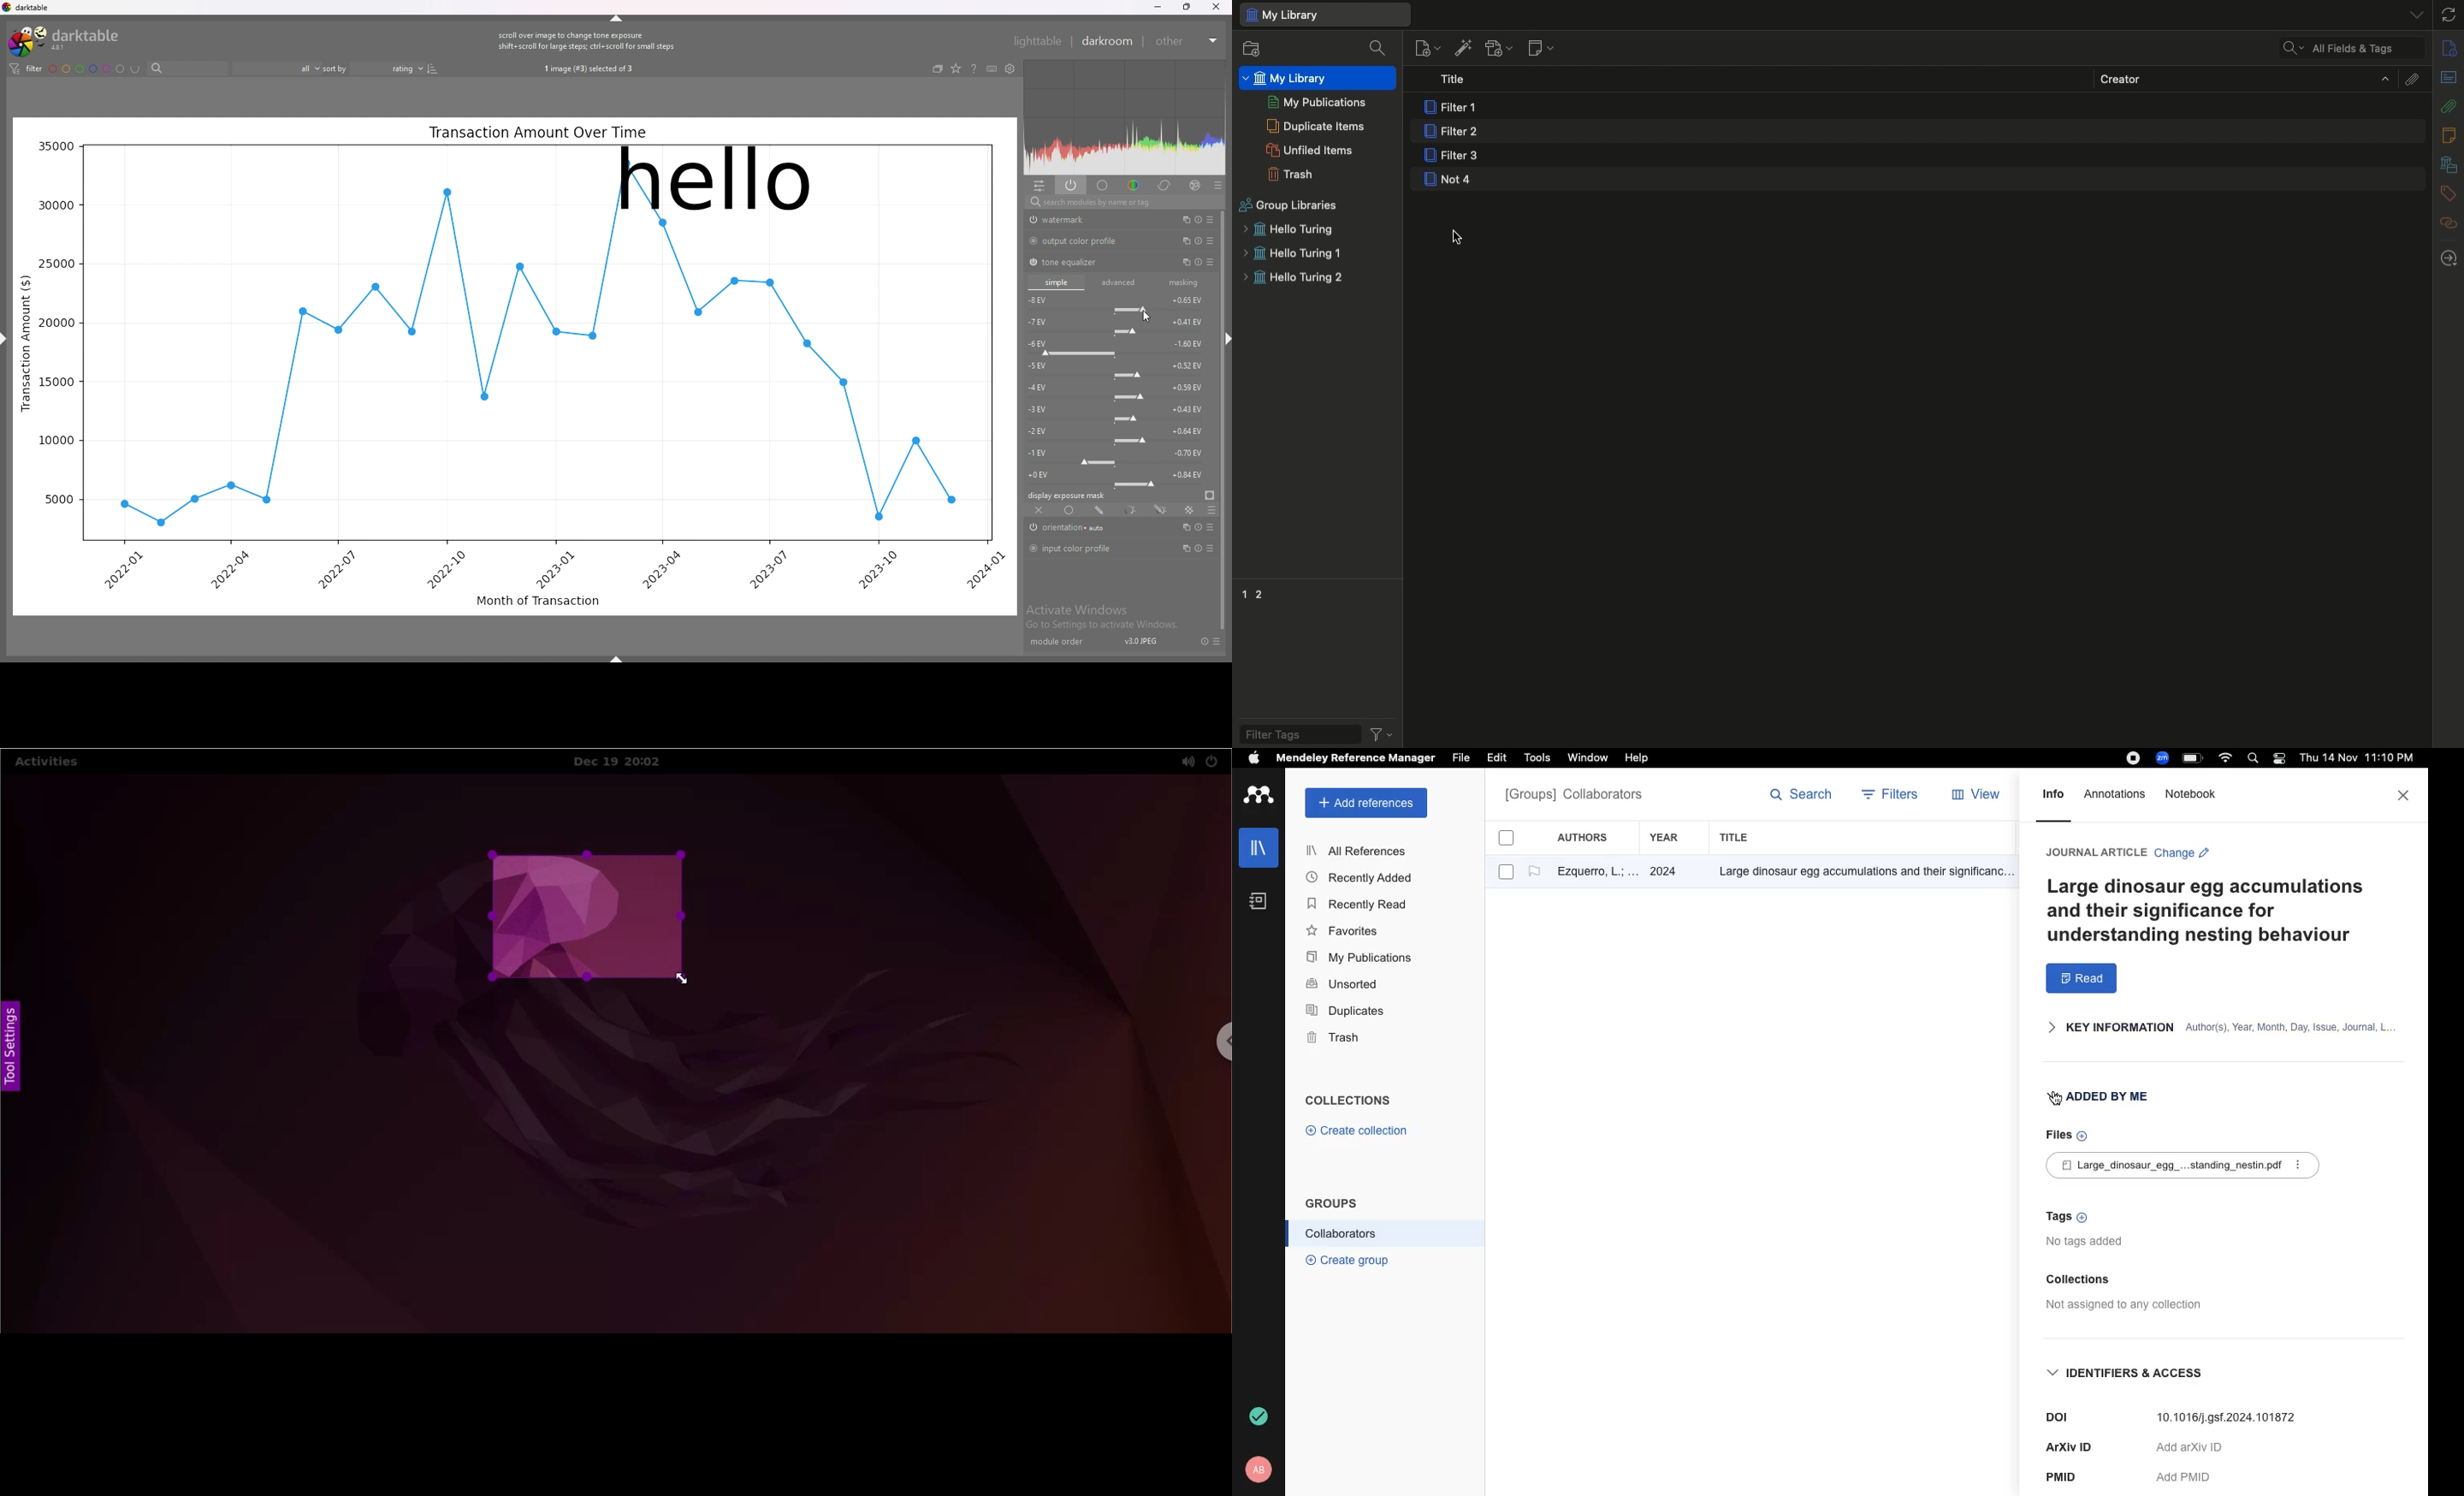  What do you see at coordinates (2064, 1218) in the screenshot?
I see `Tags ` at bounding box center [2064, 1218].